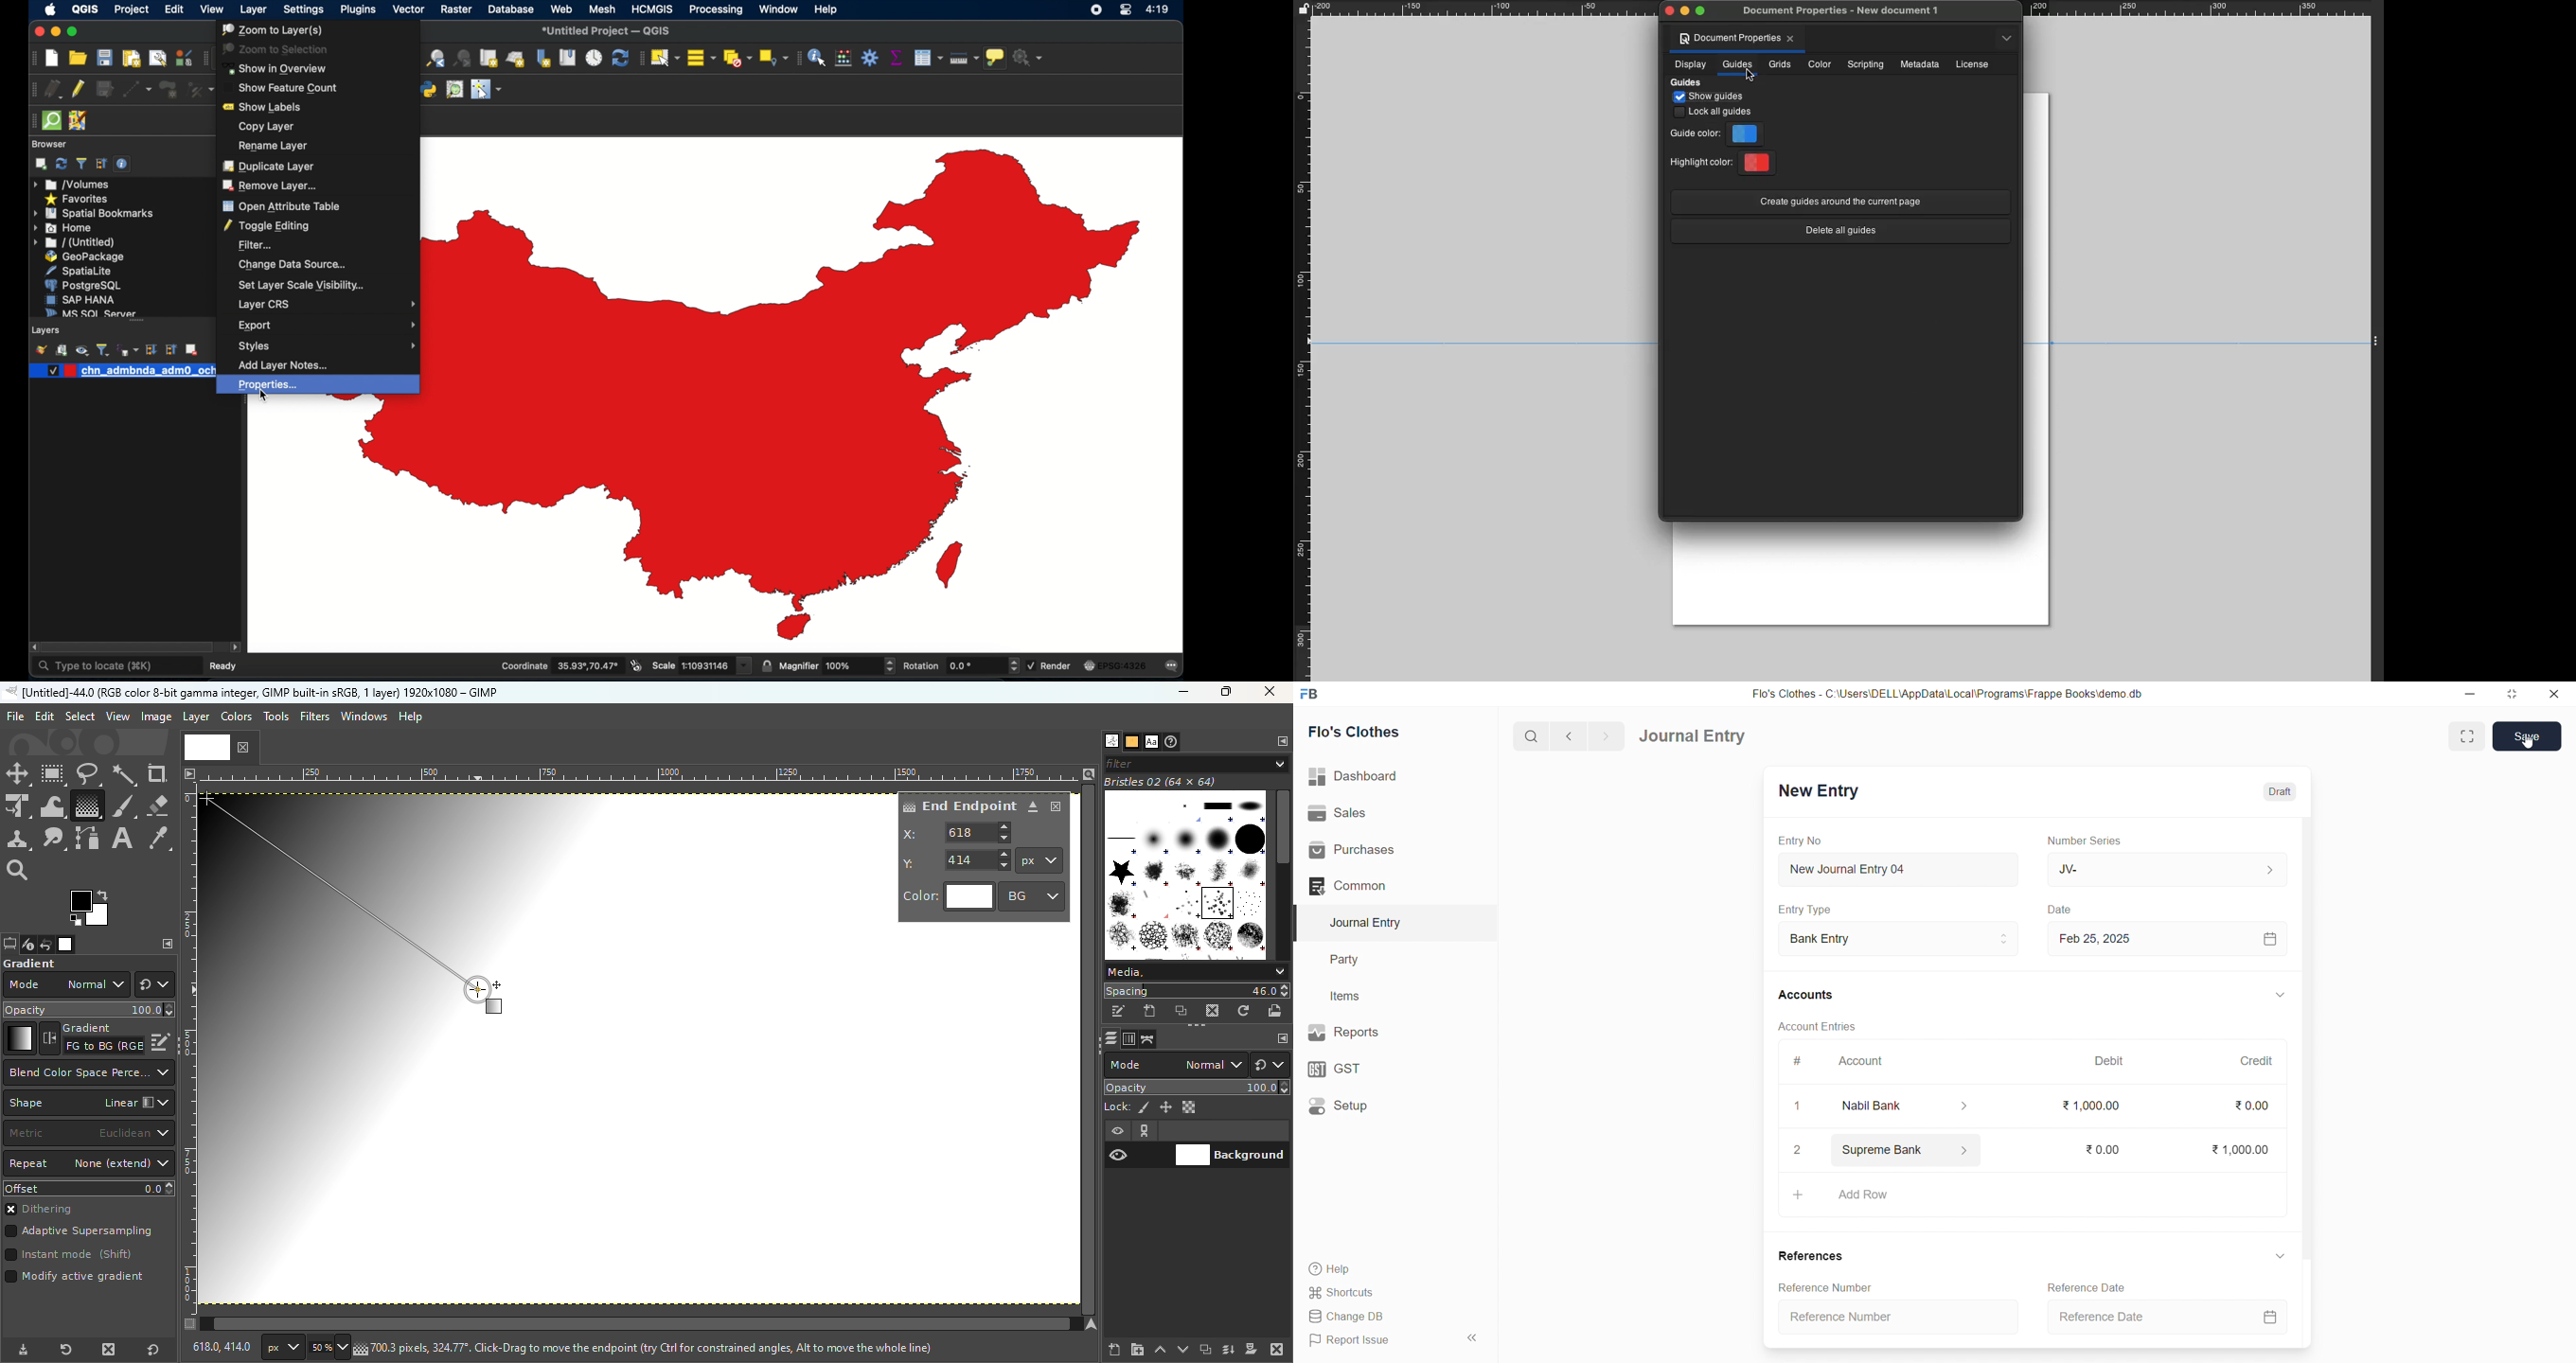  I want to click on Entry Type, so click(1805, 909).